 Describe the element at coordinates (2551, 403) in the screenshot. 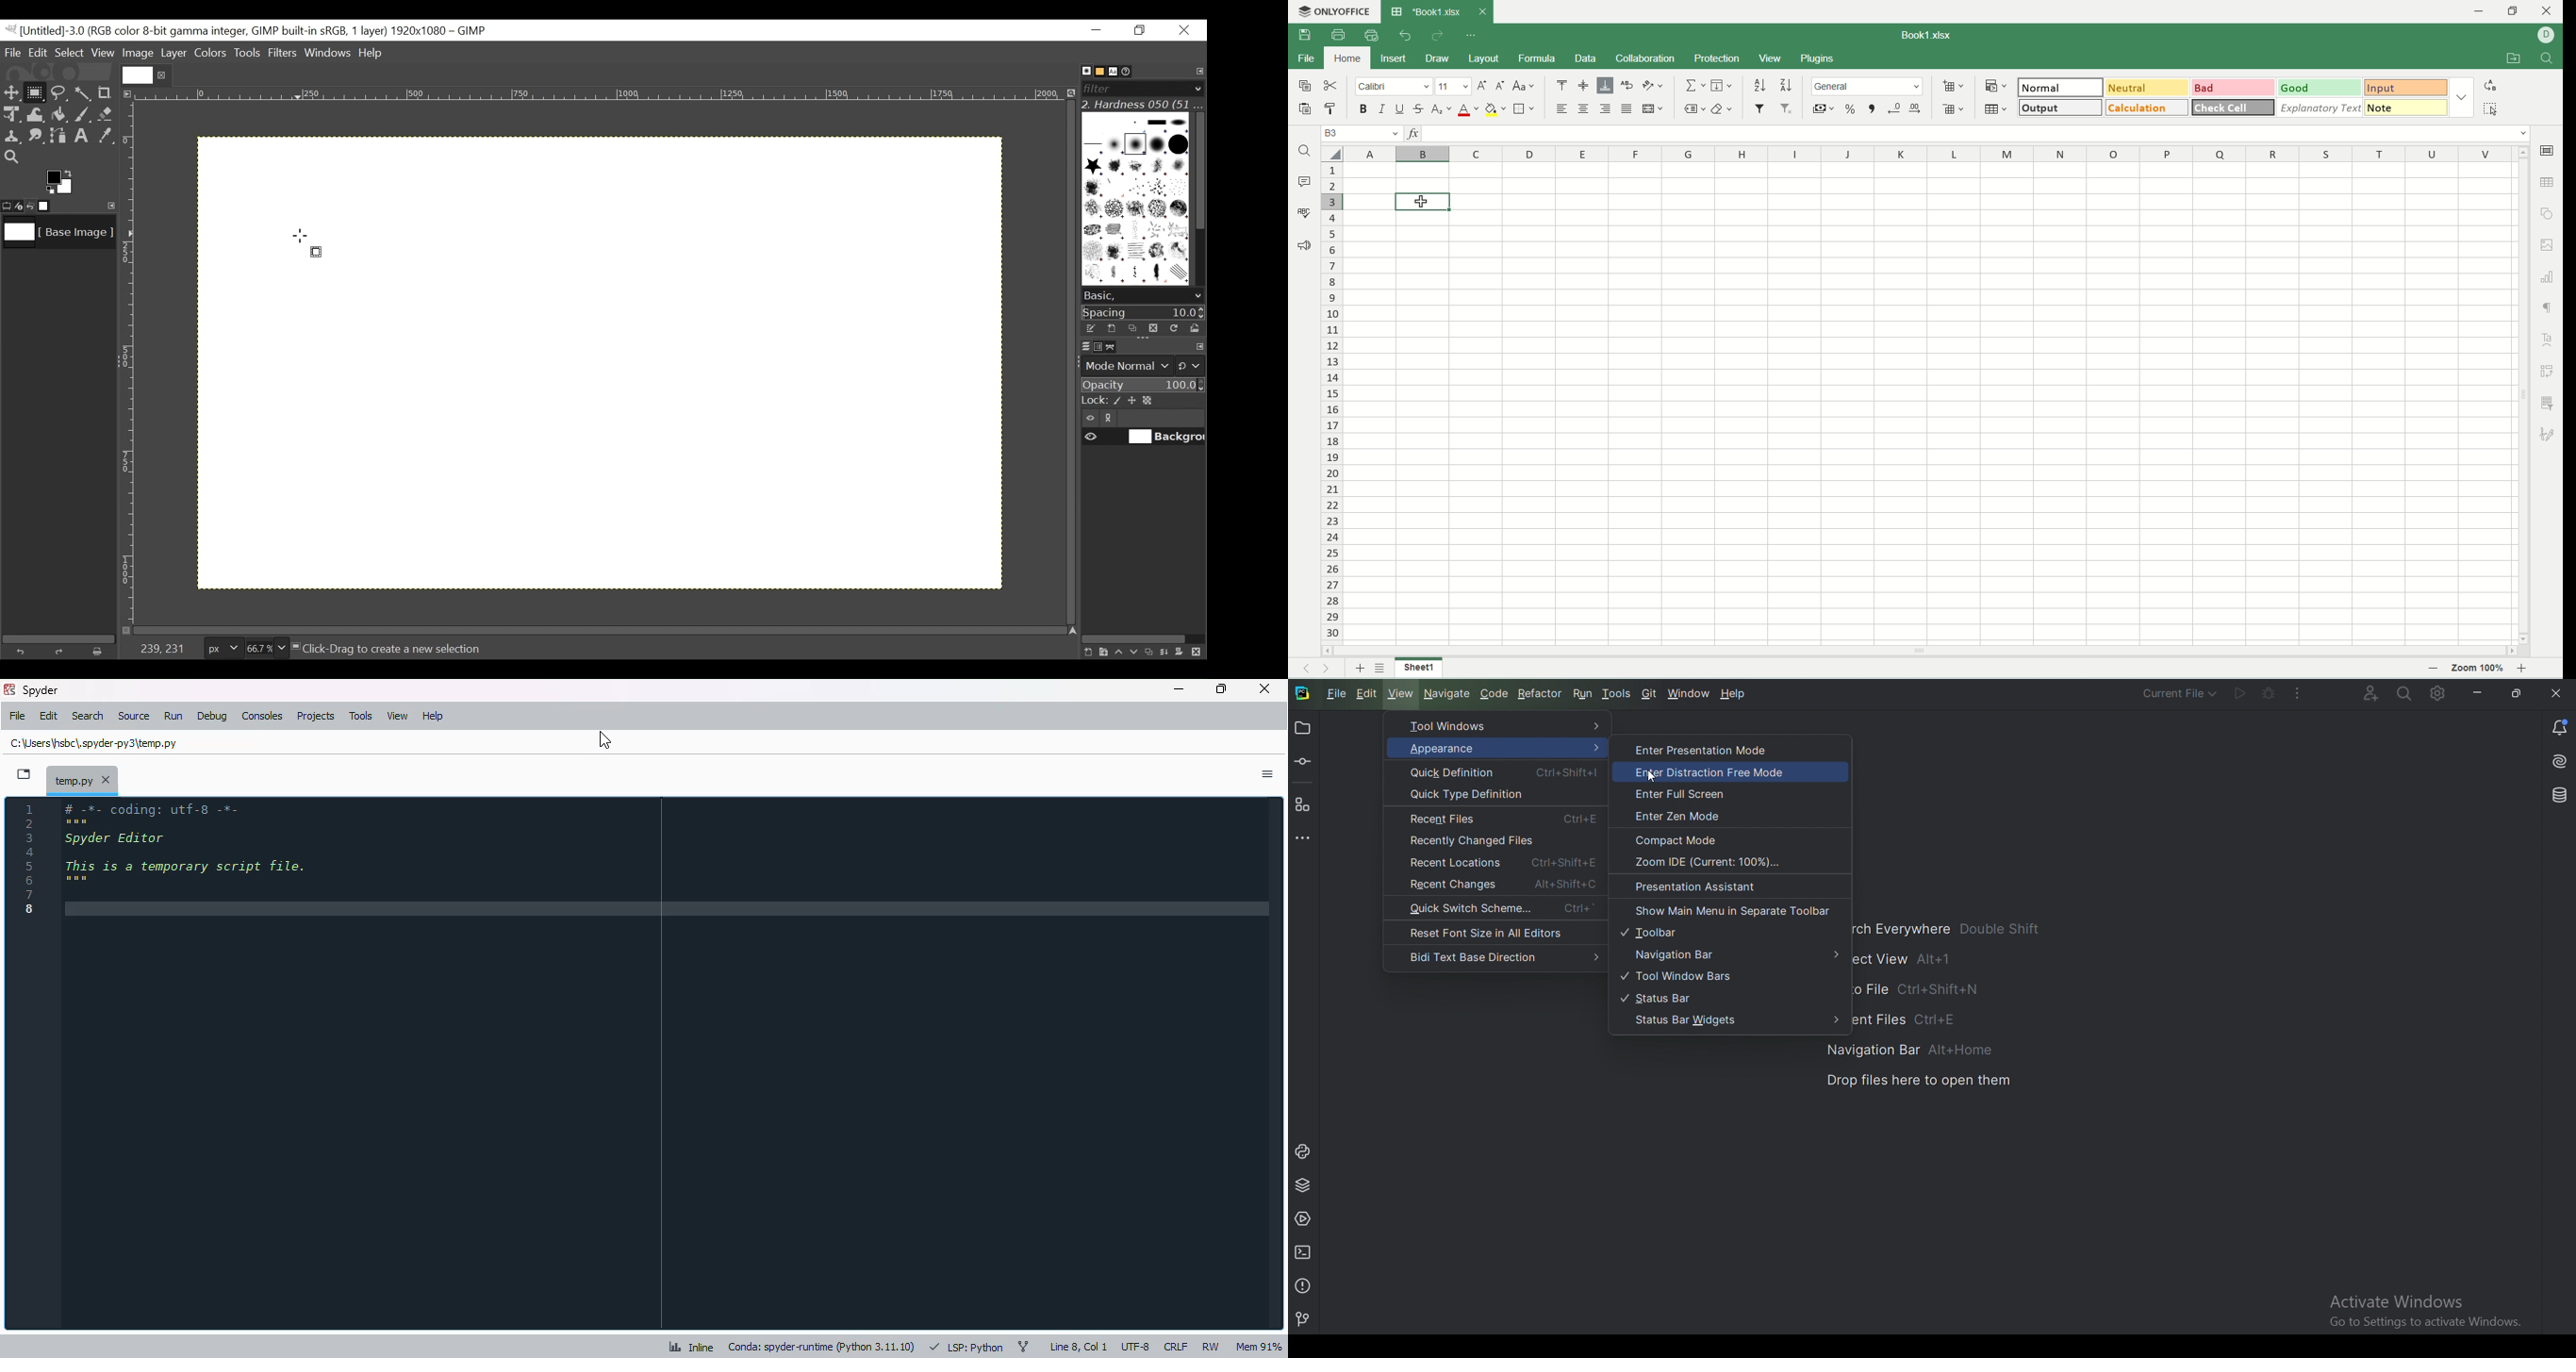

I see `slicer` at that location.